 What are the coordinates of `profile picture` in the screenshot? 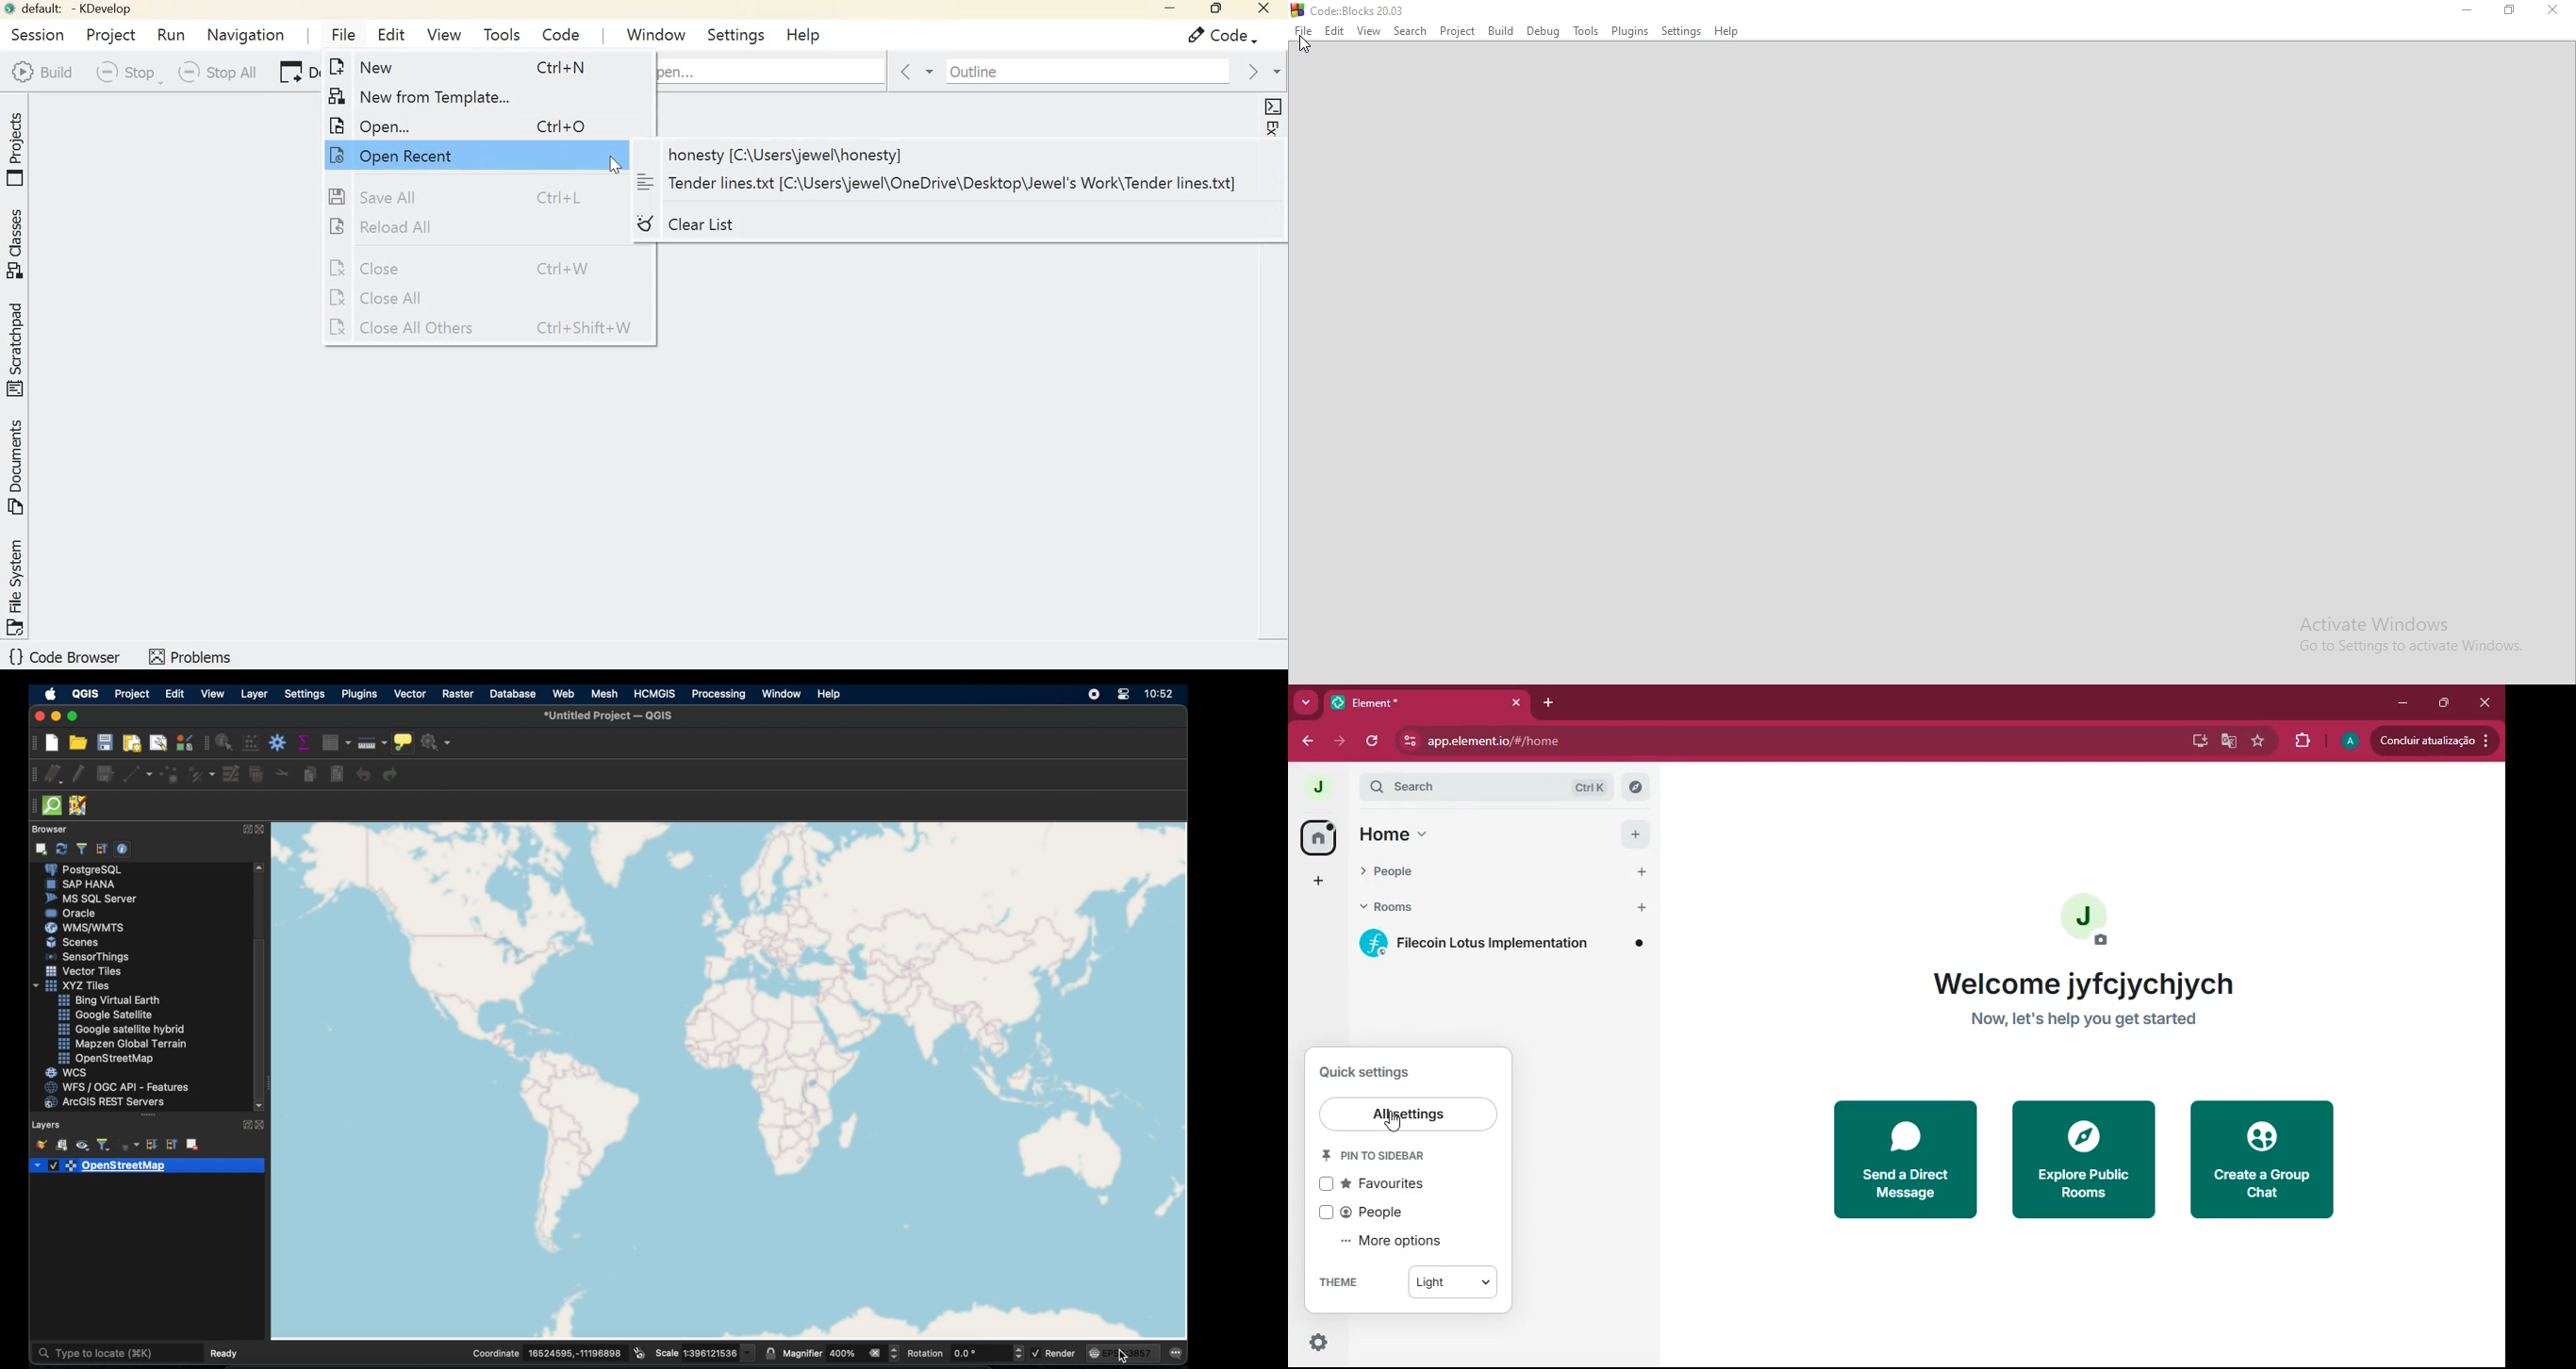 It's located at (2350, 741).